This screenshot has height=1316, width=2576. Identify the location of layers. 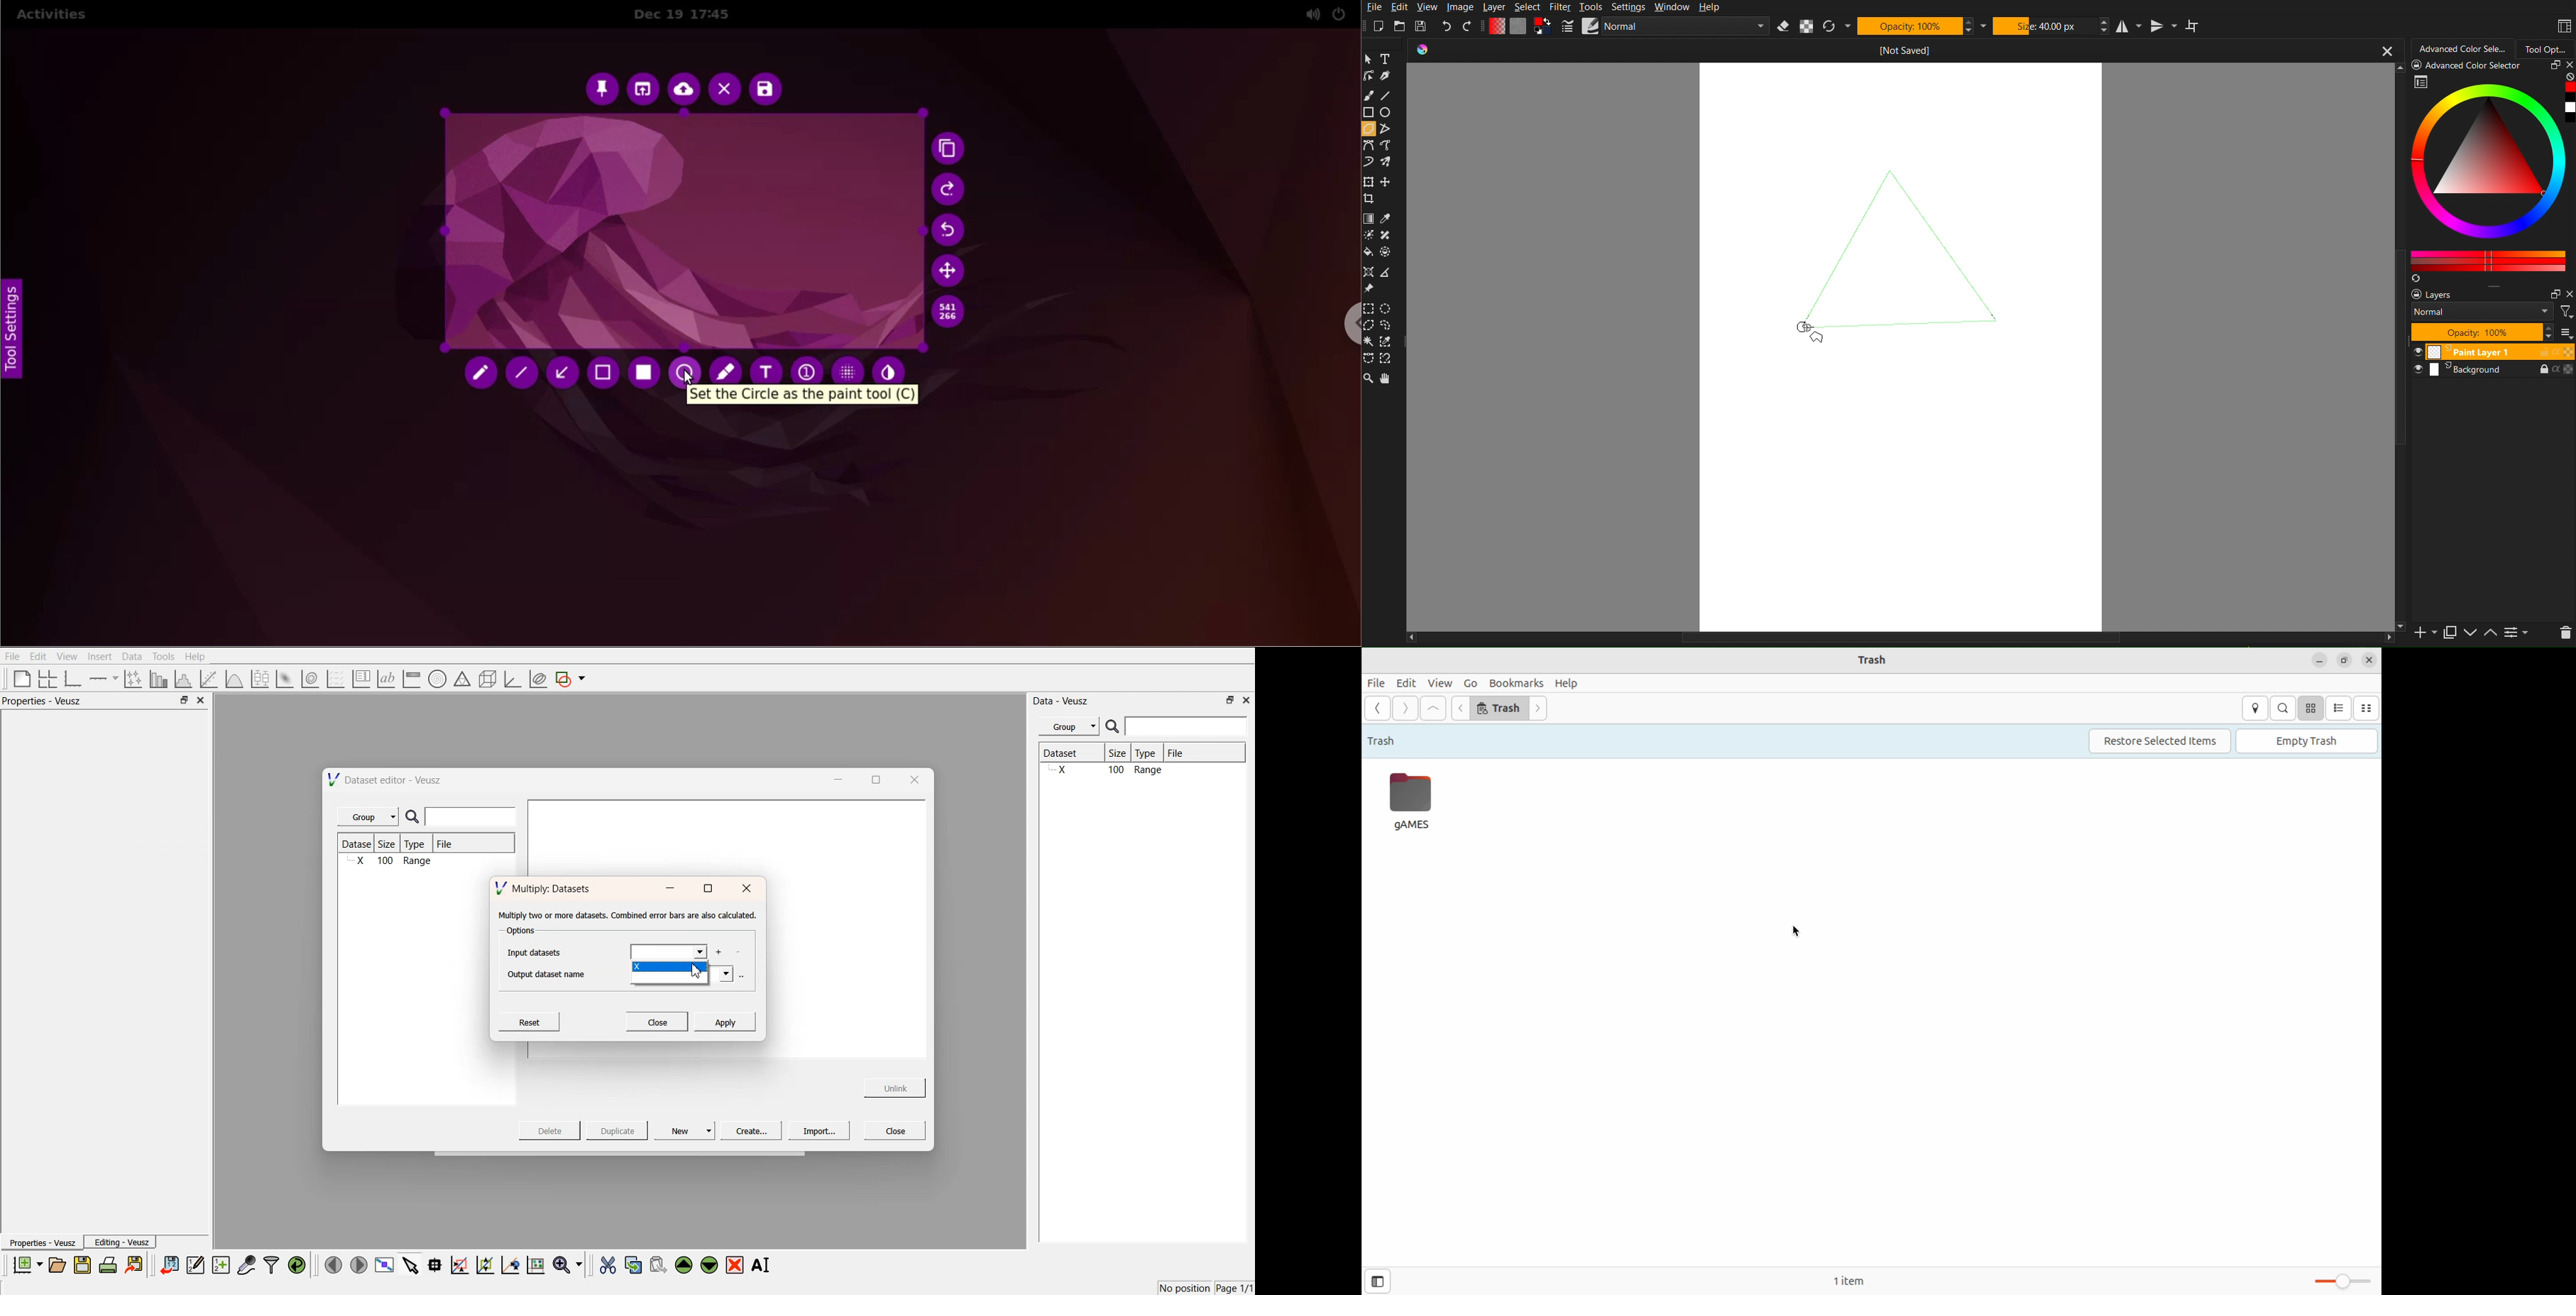
(2446, 295).